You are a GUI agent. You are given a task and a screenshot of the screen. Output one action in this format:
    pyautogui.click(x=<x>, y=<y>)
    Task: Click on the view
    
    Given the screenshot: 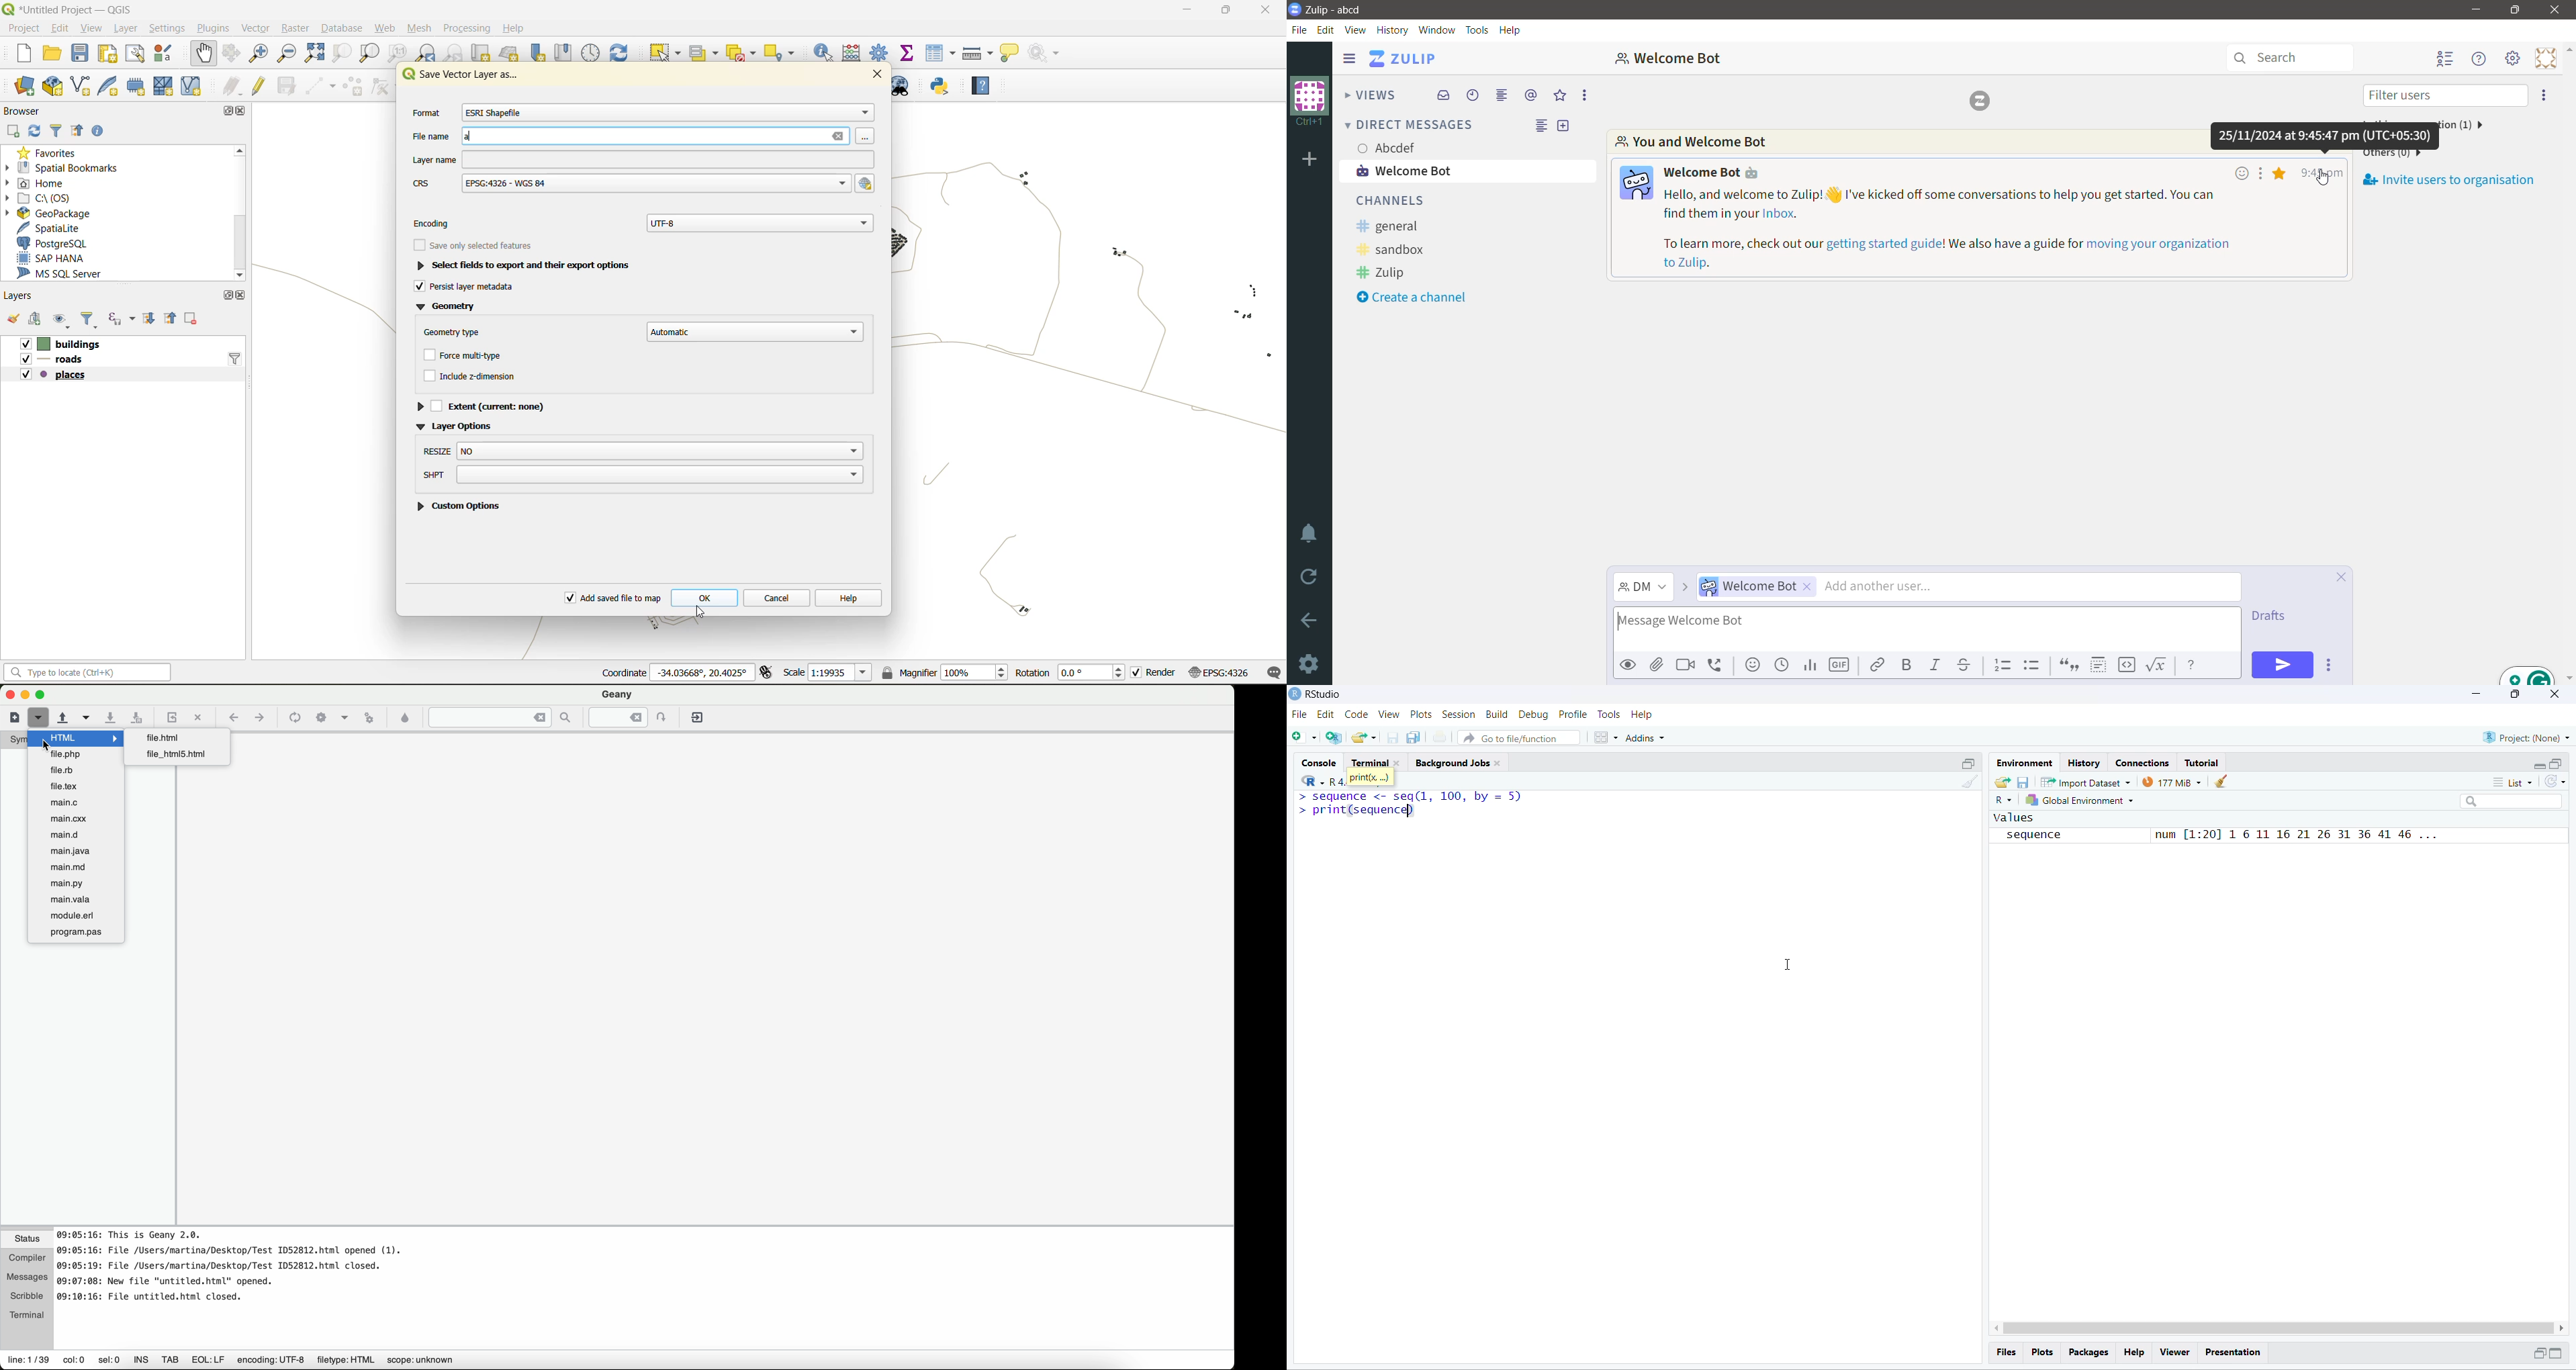 What is the action you would take?
    pyautogui.click(x=1389, y=714)
    